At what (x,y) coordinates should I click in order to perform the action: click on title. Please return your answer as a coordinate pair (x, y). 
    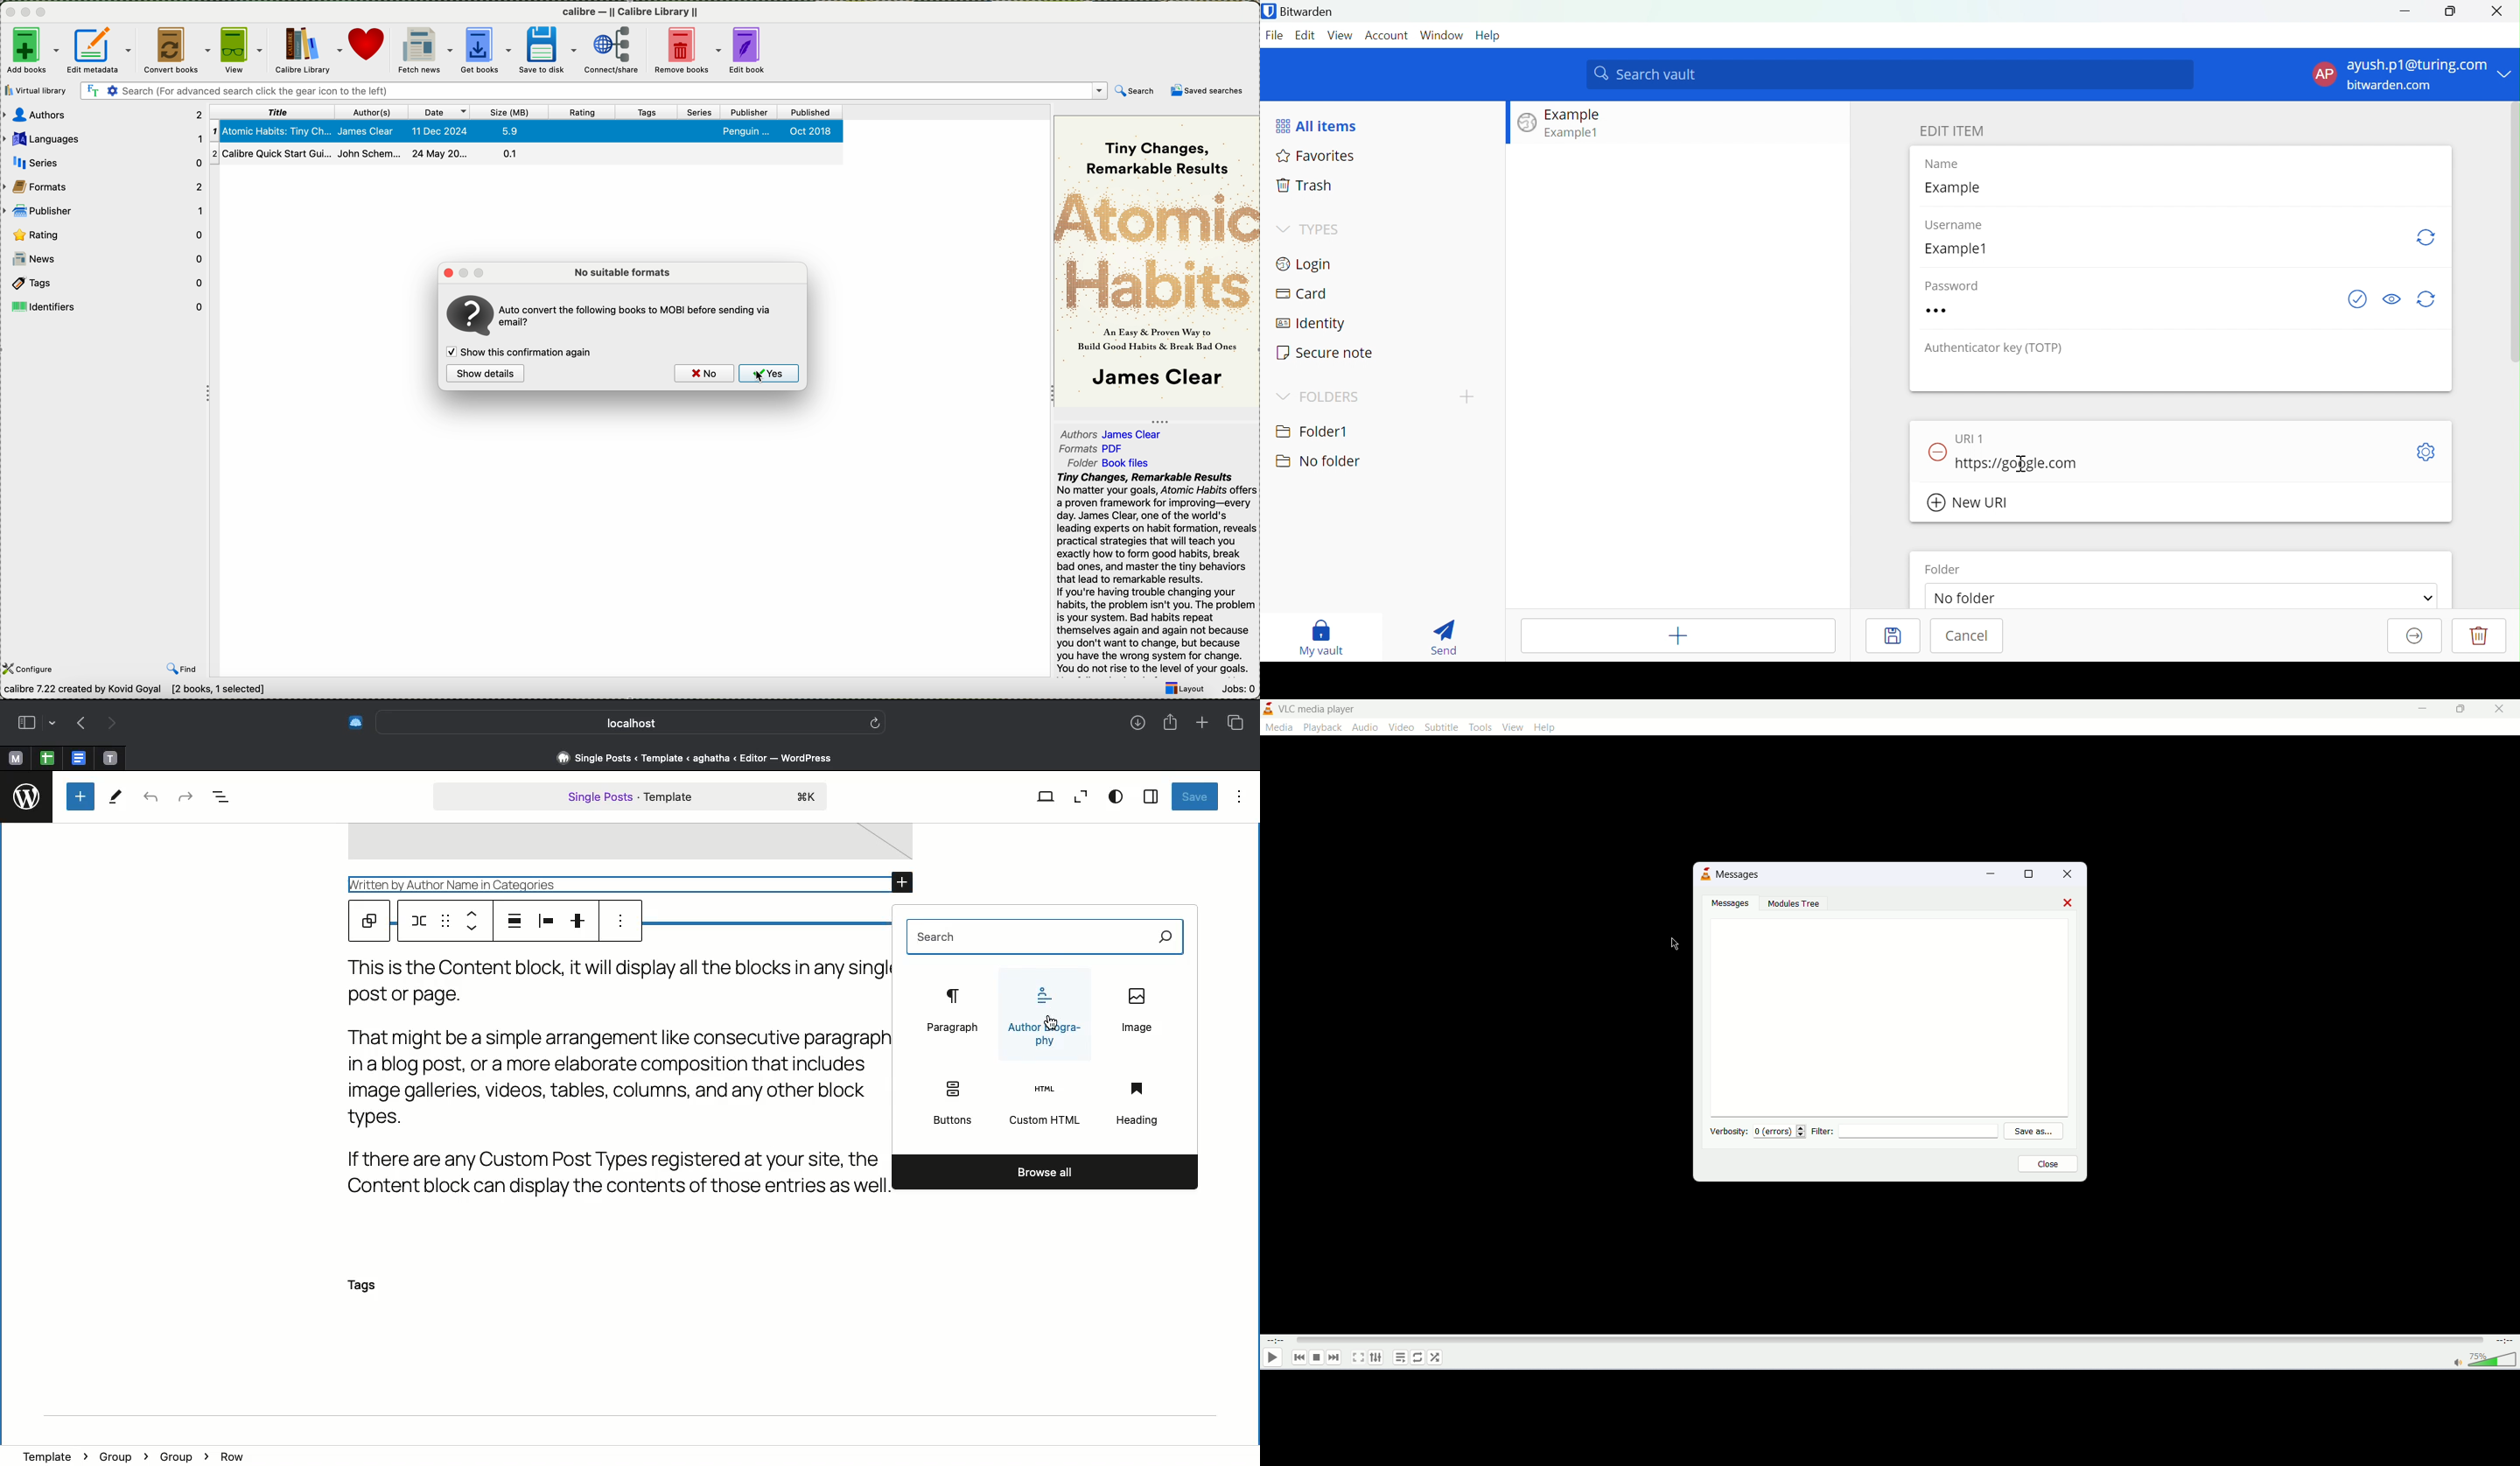
    Looking at the image, I should click on (276, 111).